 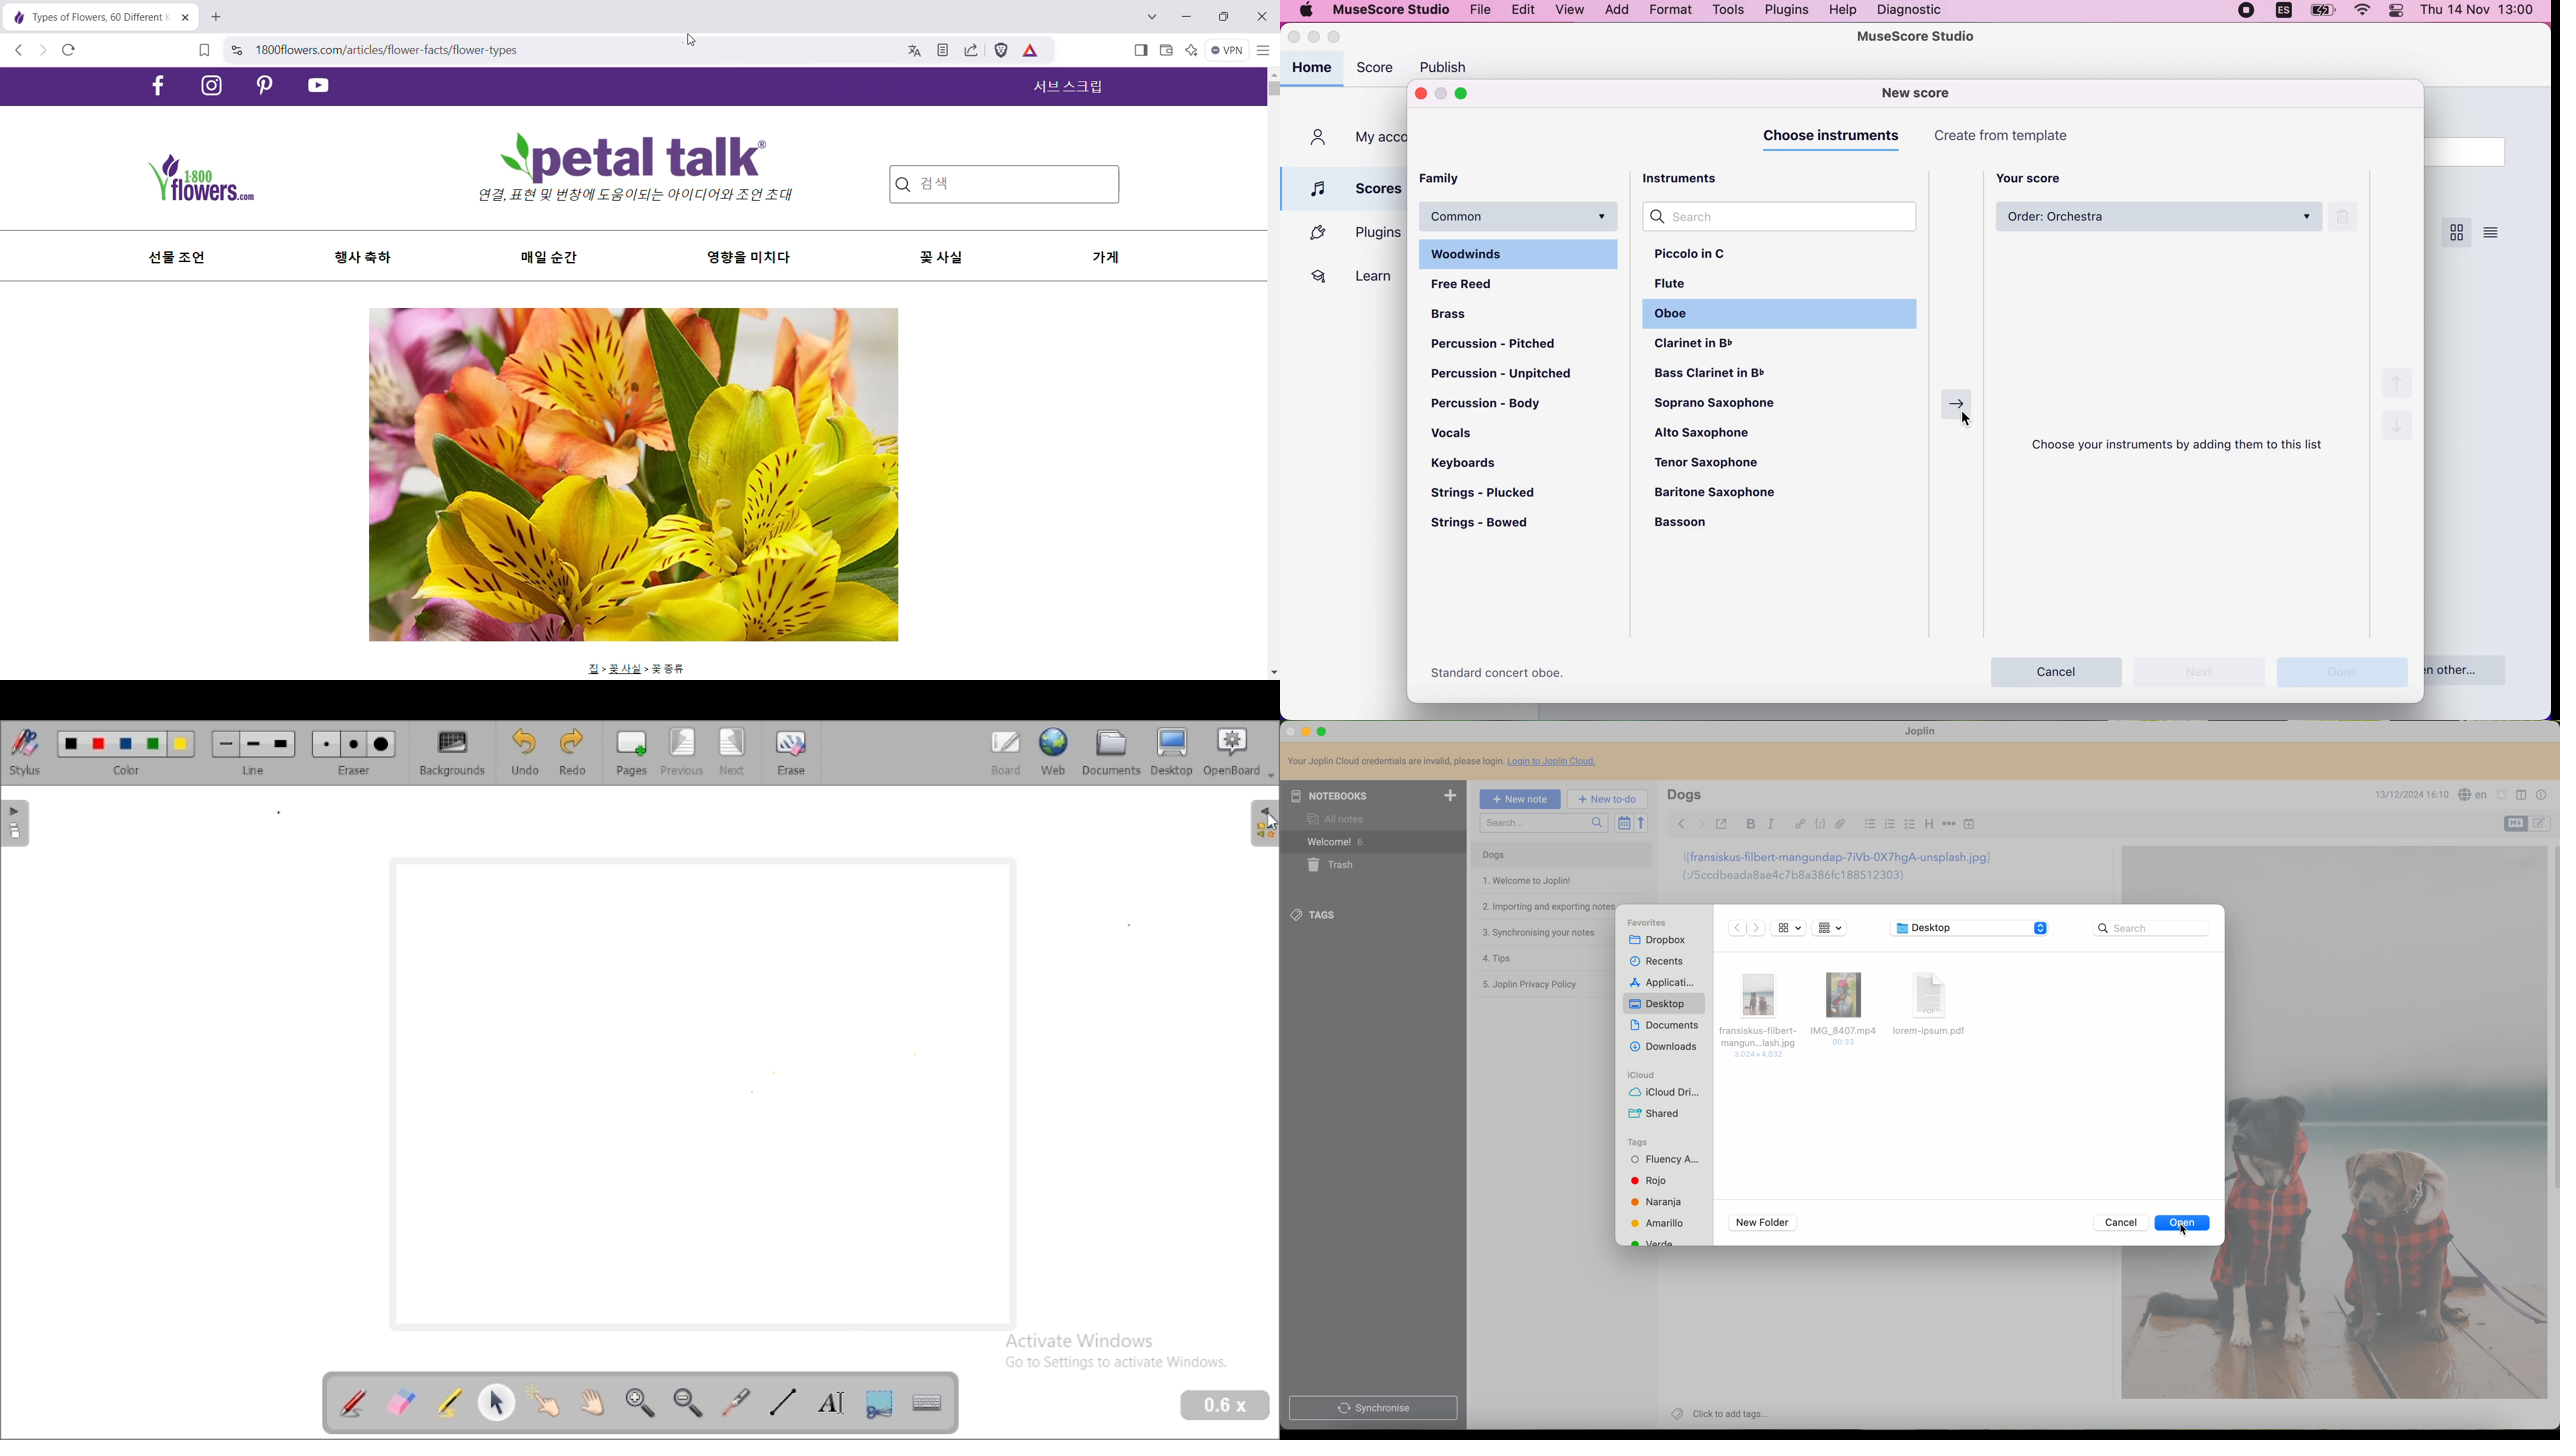 What do you see at coordinates (1712, 435) in the screenshot?
I see `alto saxophone` at bounding box center [1712, 435].